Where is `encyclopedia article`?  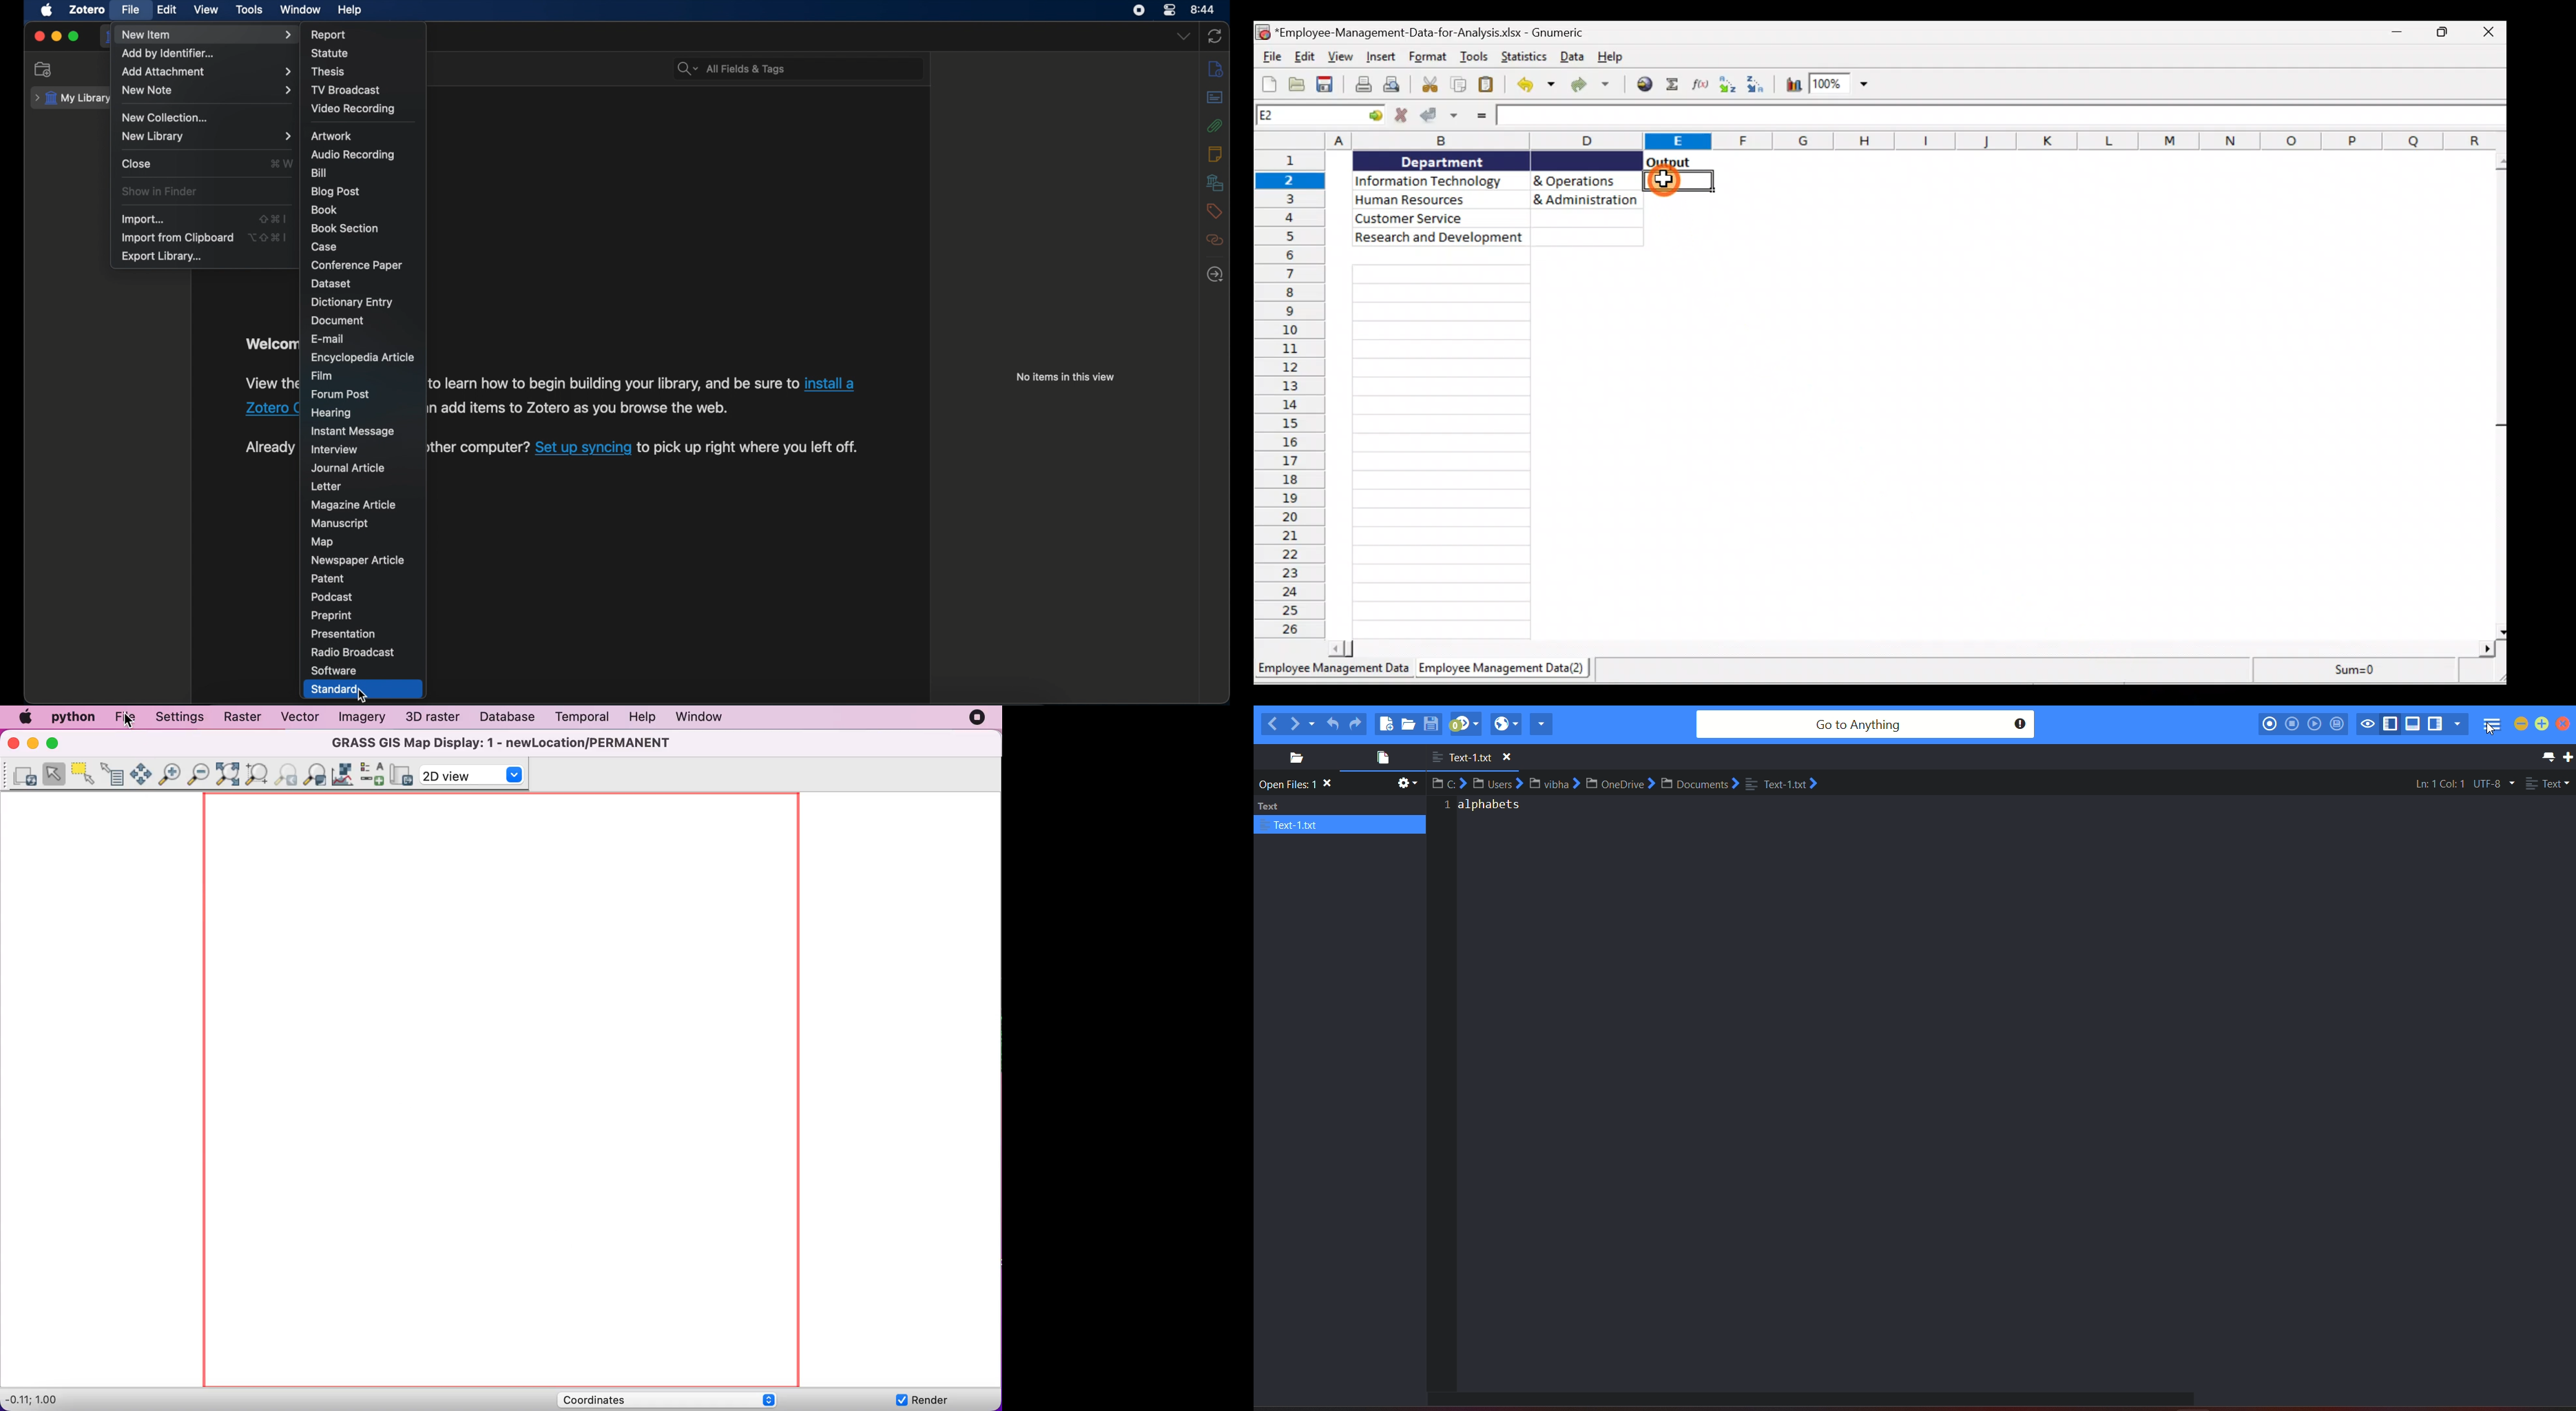
encyclopedia article is located at coordinates (363, 357).